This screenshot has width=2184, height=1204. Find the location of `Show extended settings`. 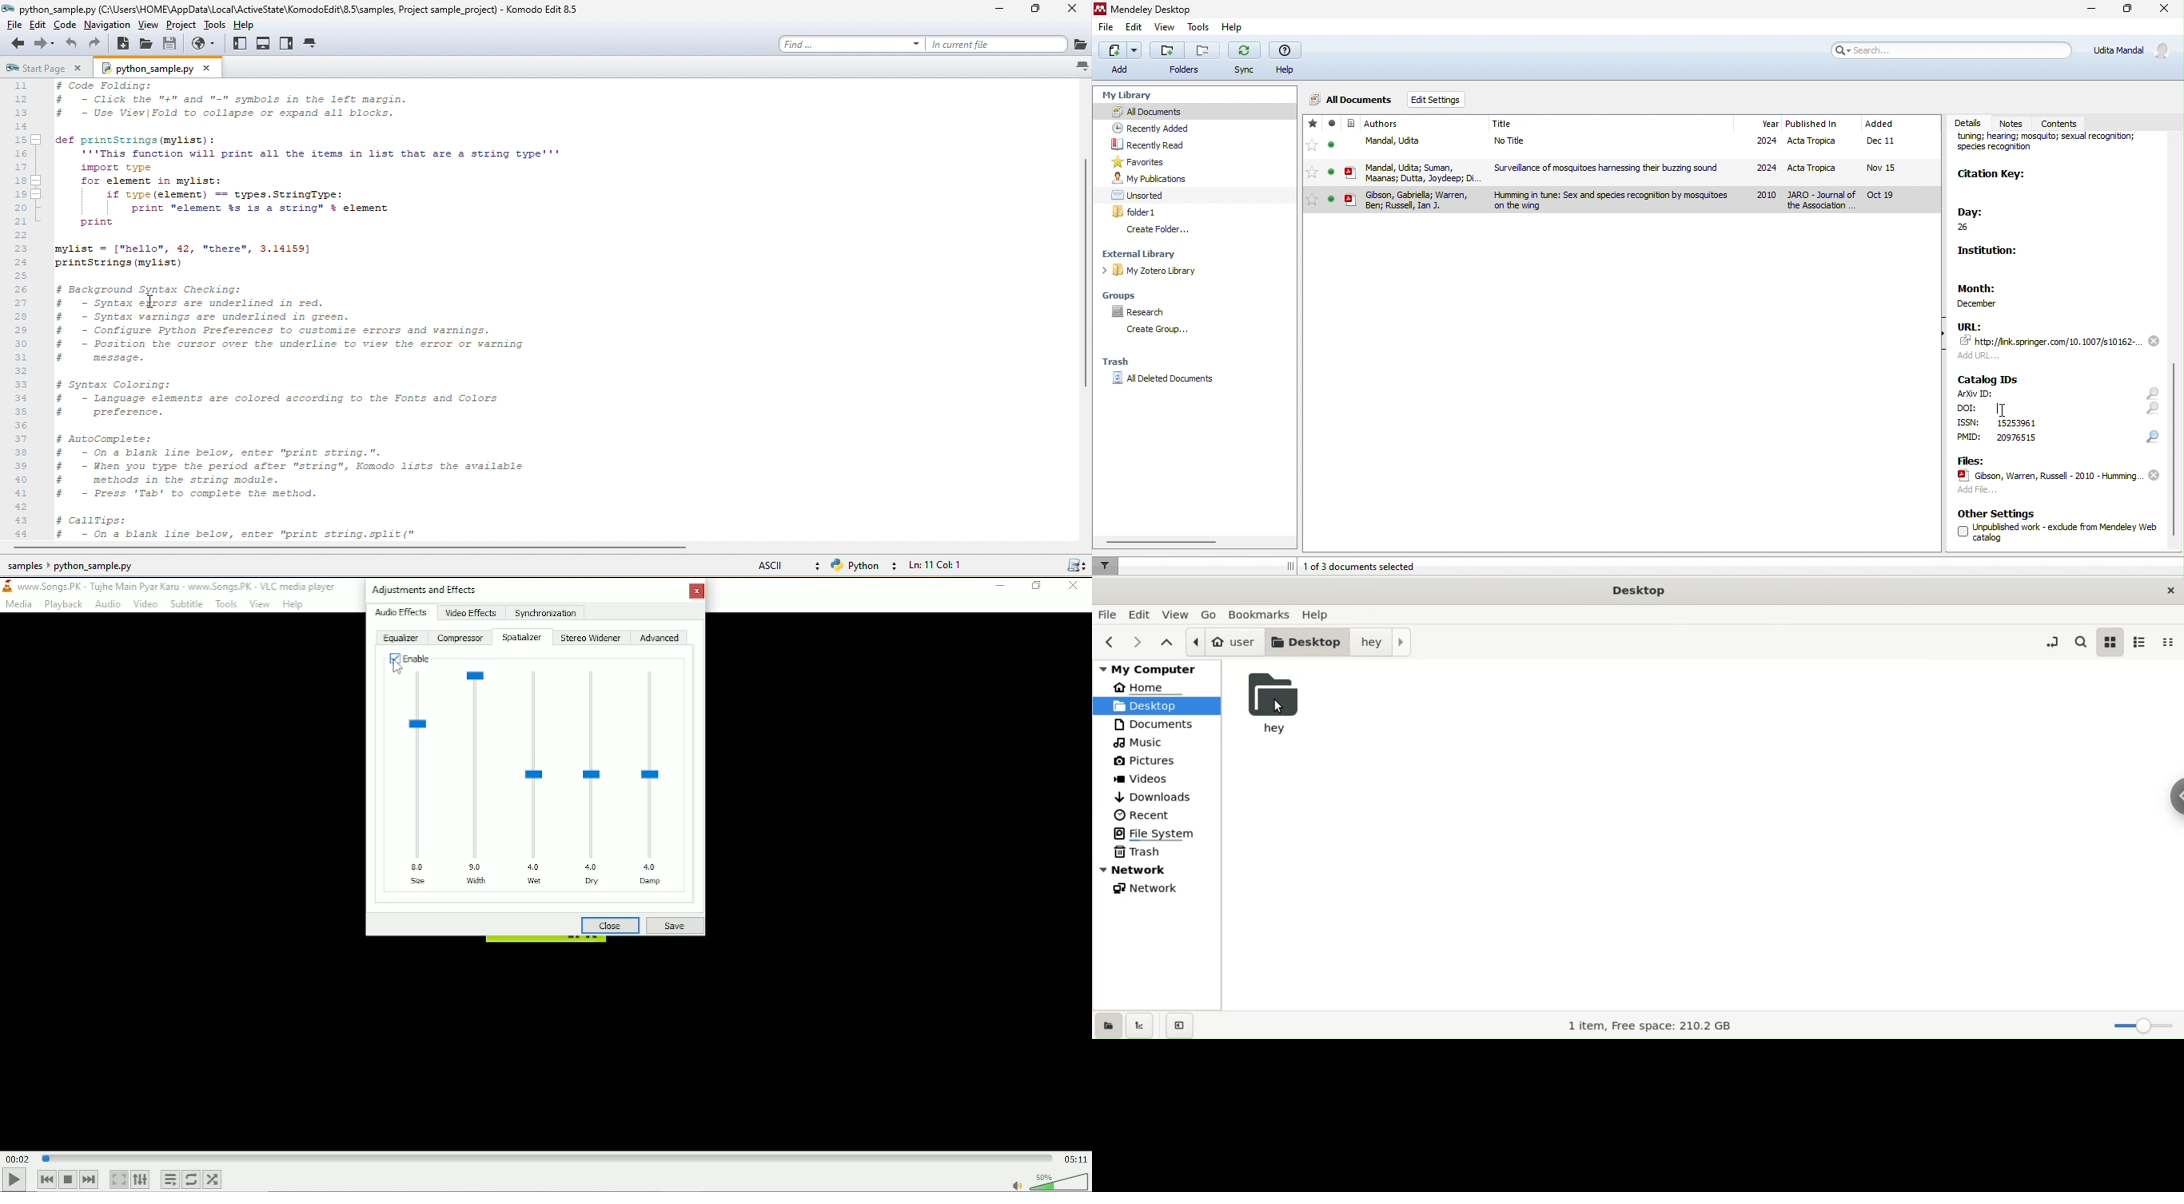

Show extended settings is located at coordinates (140, 1180).